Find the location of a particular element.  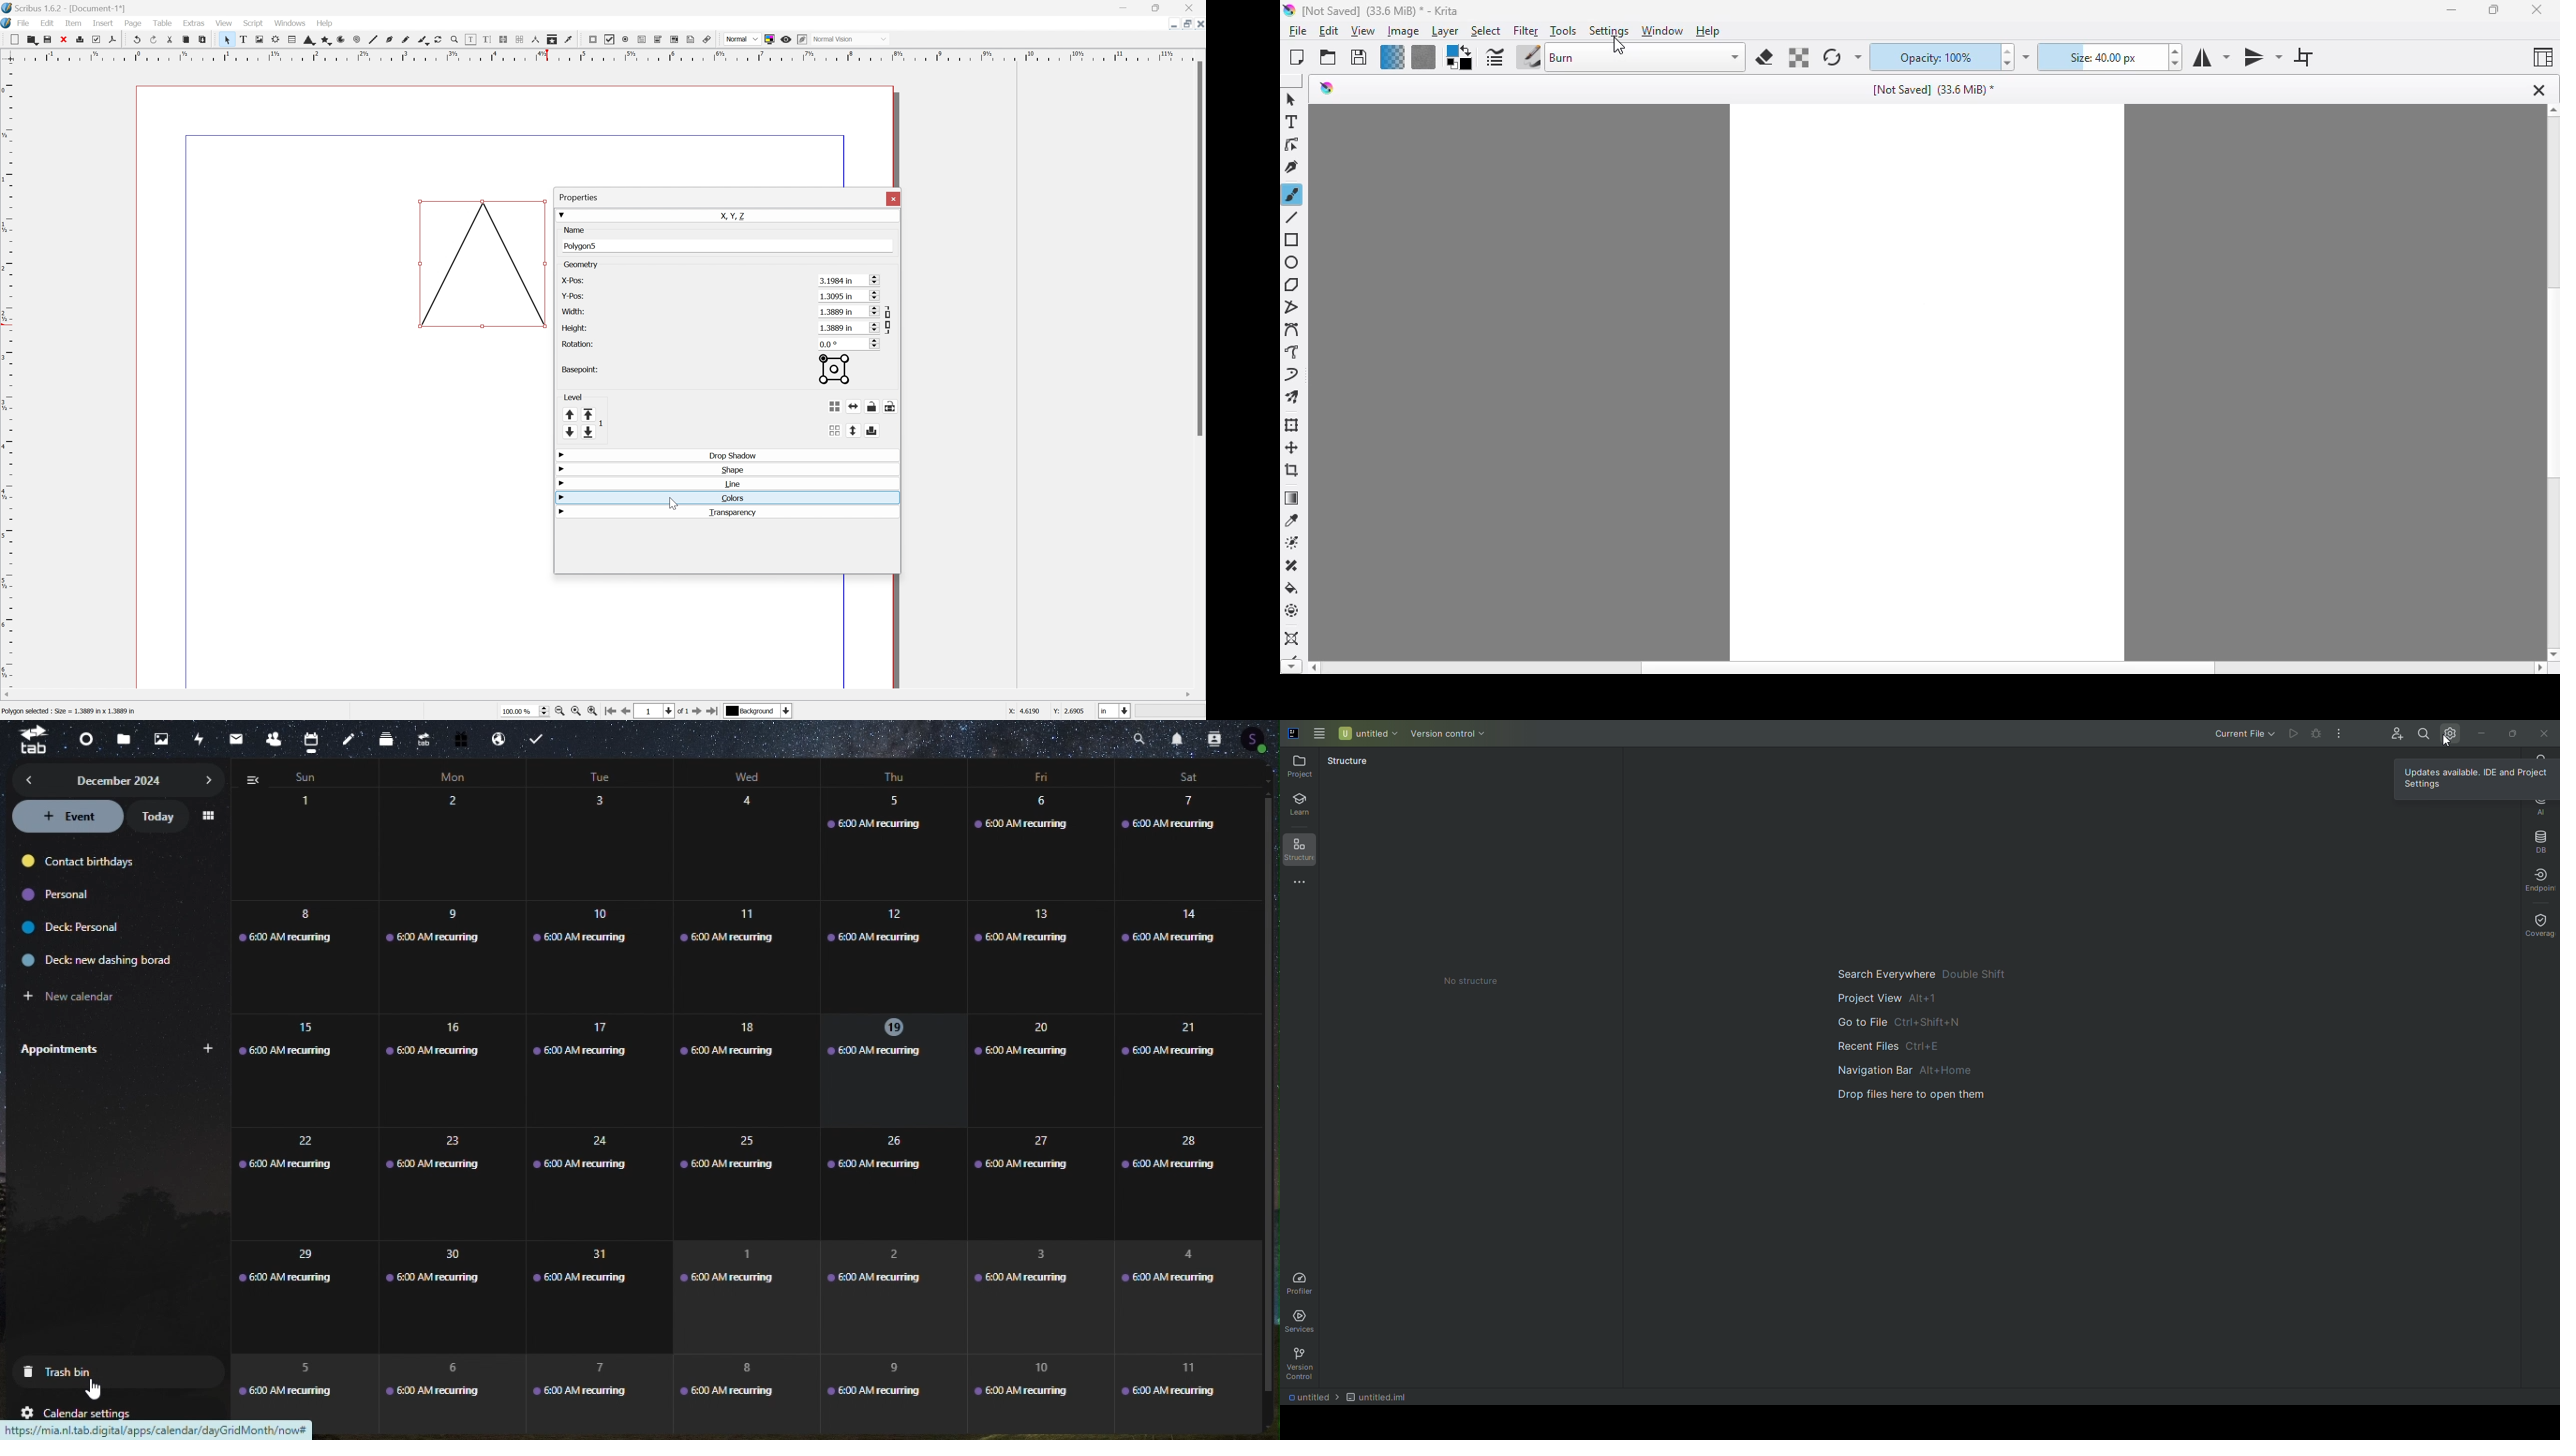

create new document is located at coordinates (1296, 57).